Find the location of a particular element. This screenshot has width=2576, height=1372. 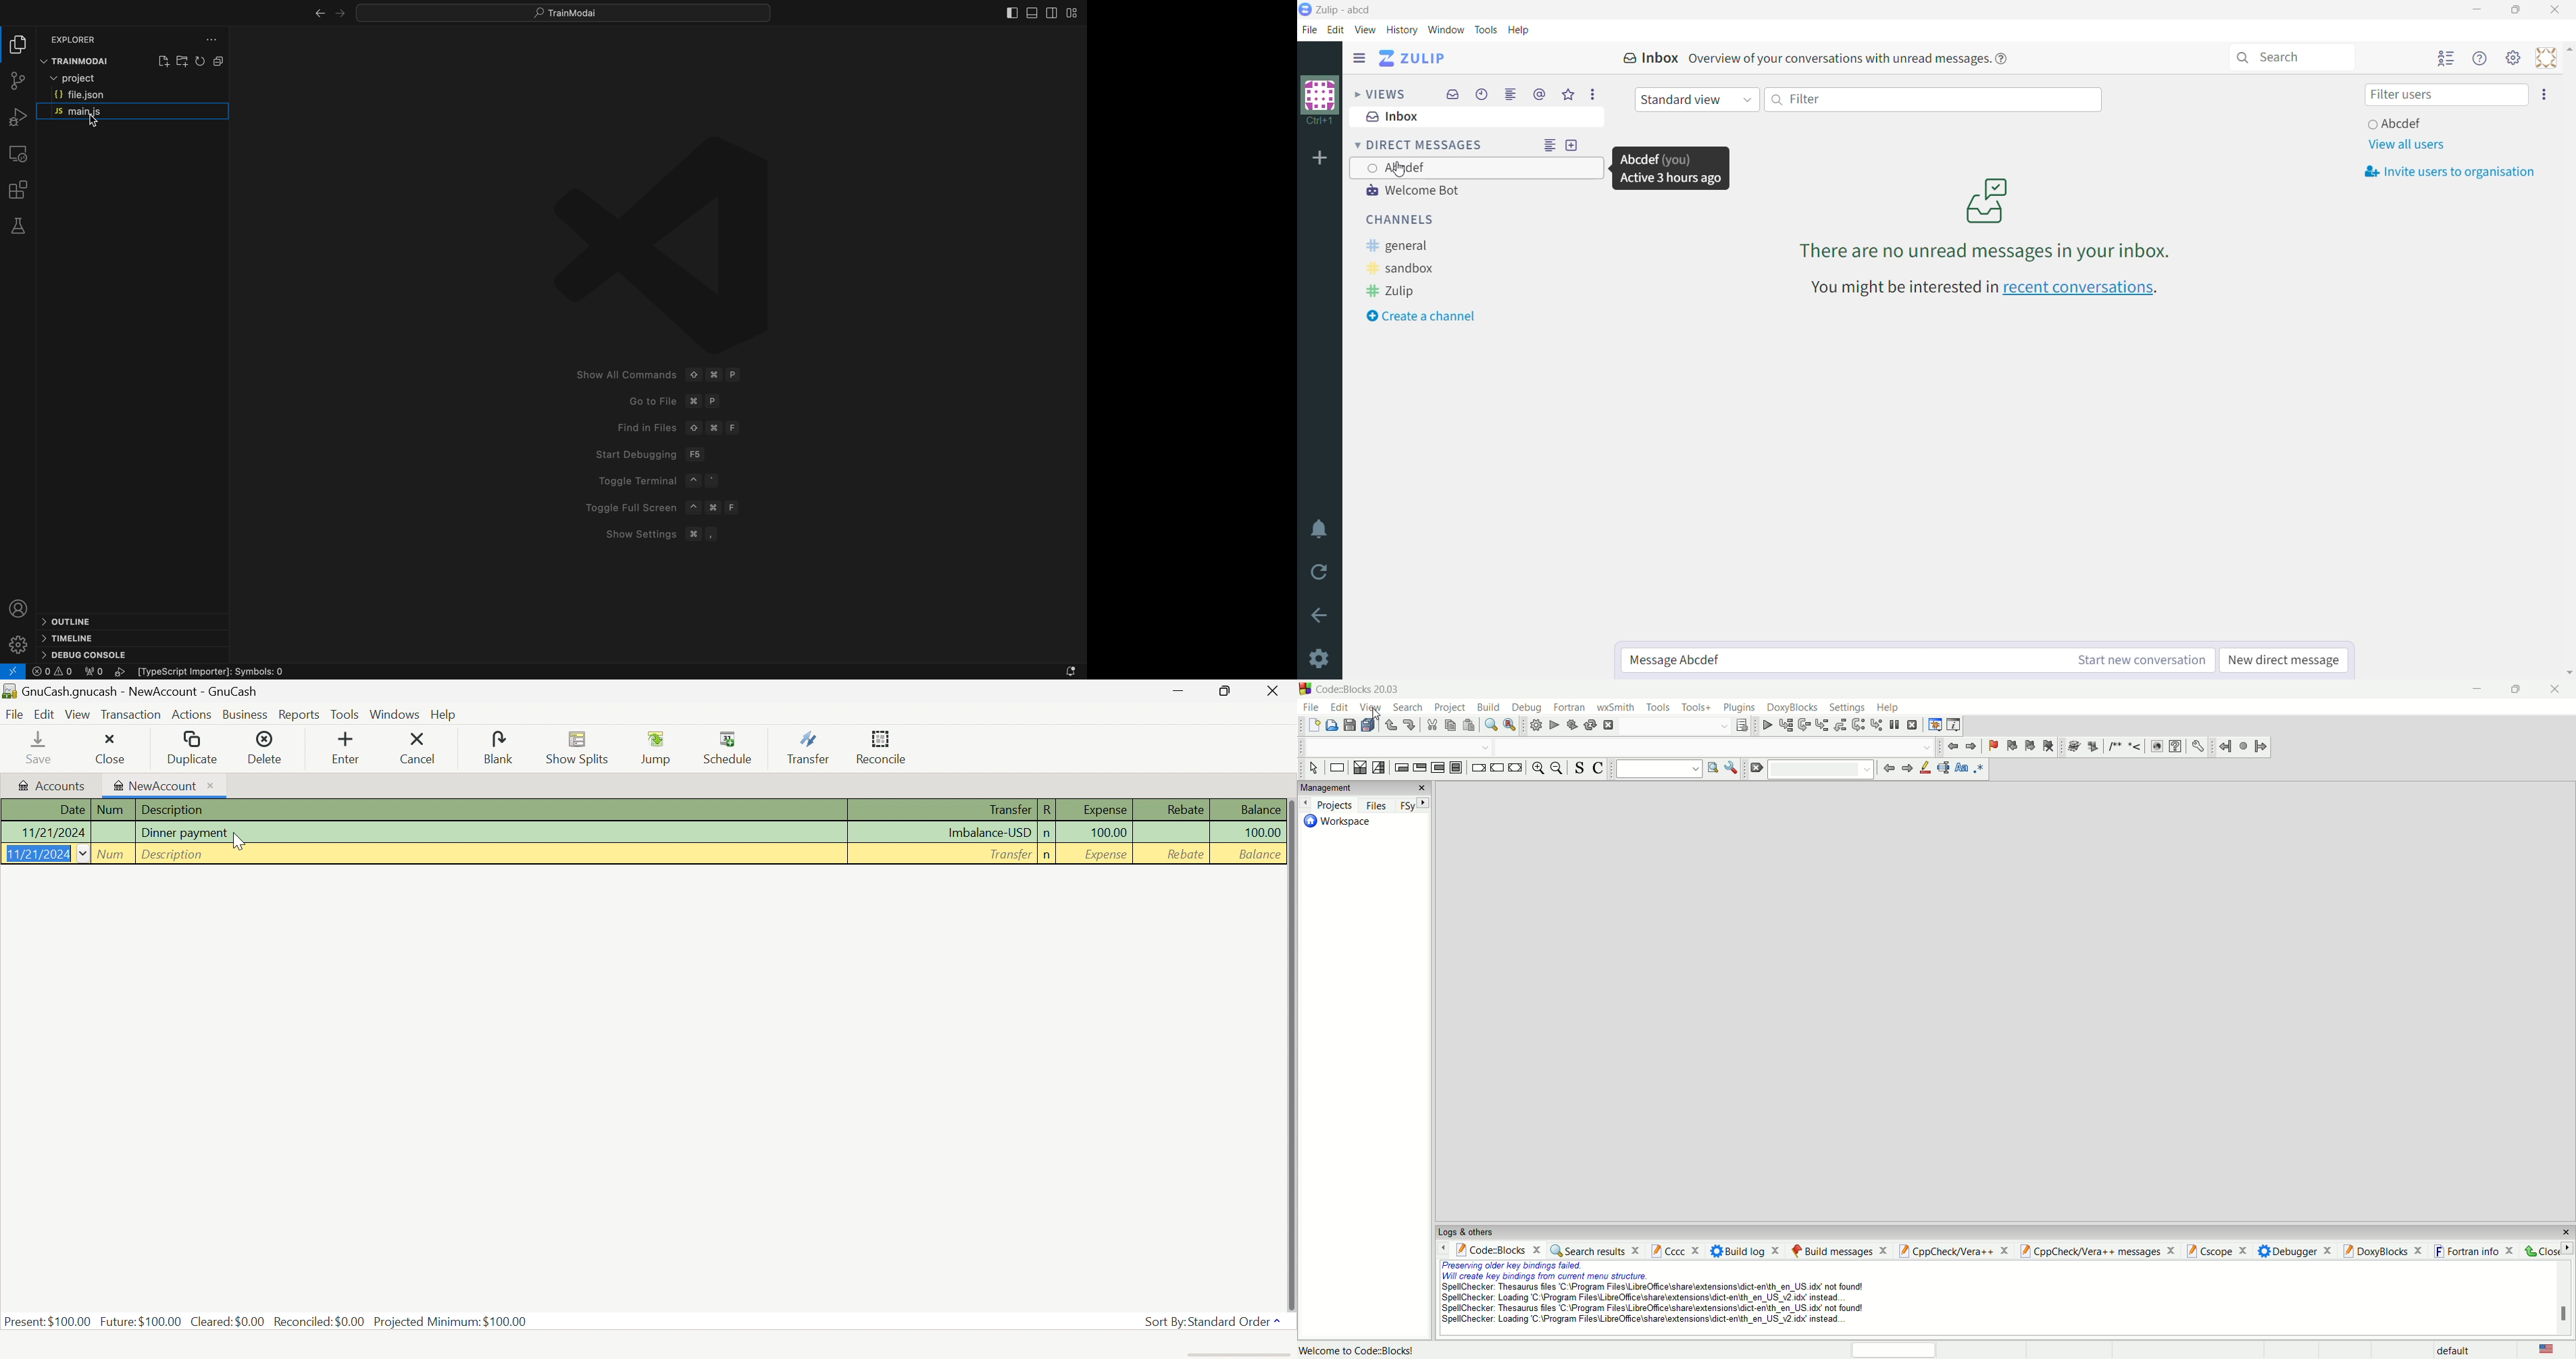

Filter is located at coordinates (1934, 100).